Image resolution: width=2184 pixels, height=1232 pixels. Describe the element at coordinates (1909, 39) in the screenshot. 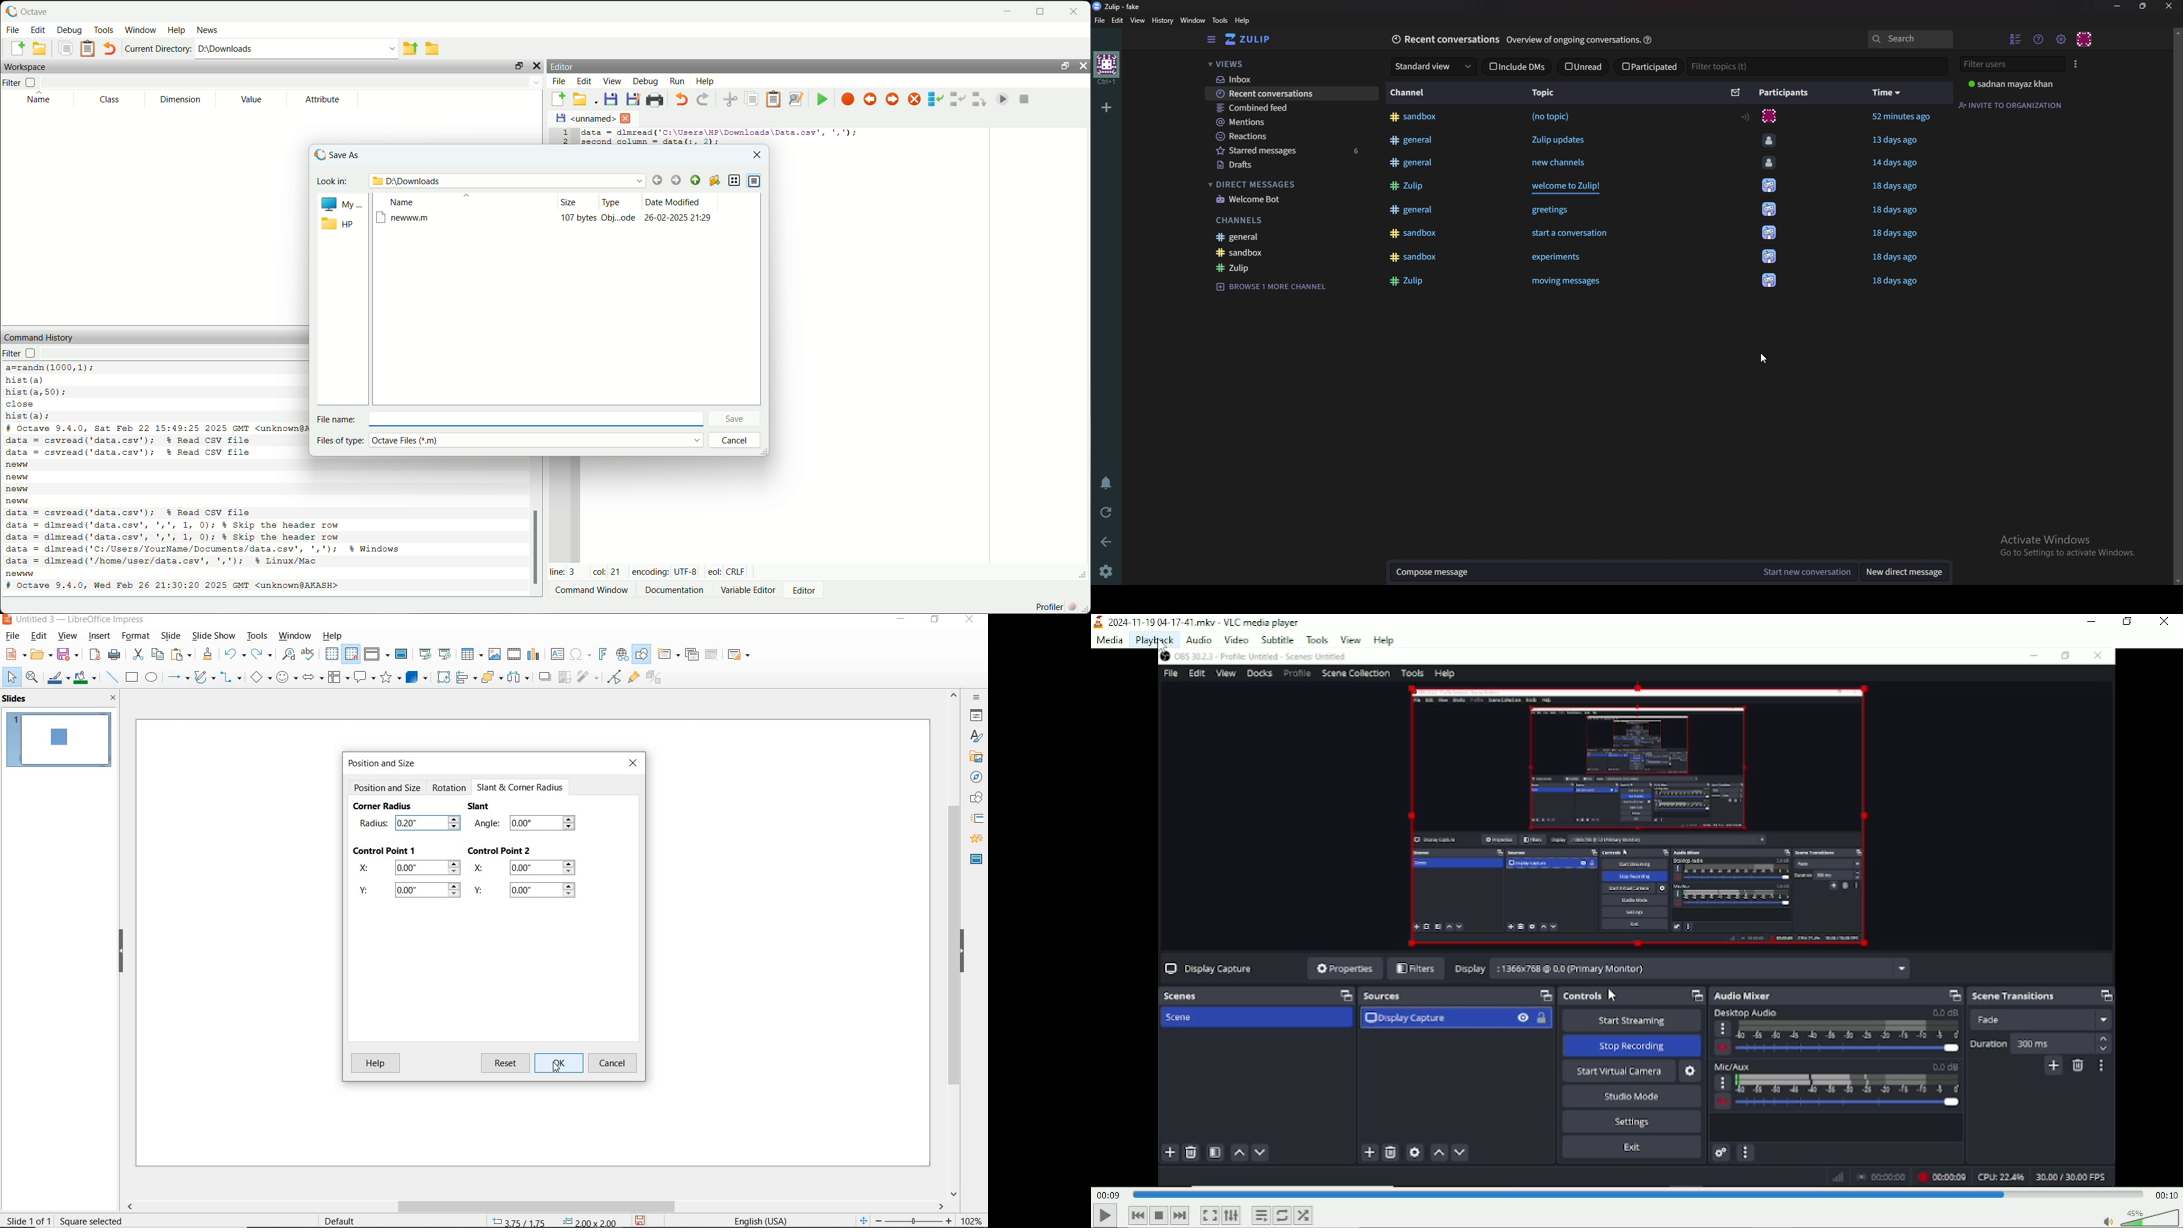

I see `search` at that location.